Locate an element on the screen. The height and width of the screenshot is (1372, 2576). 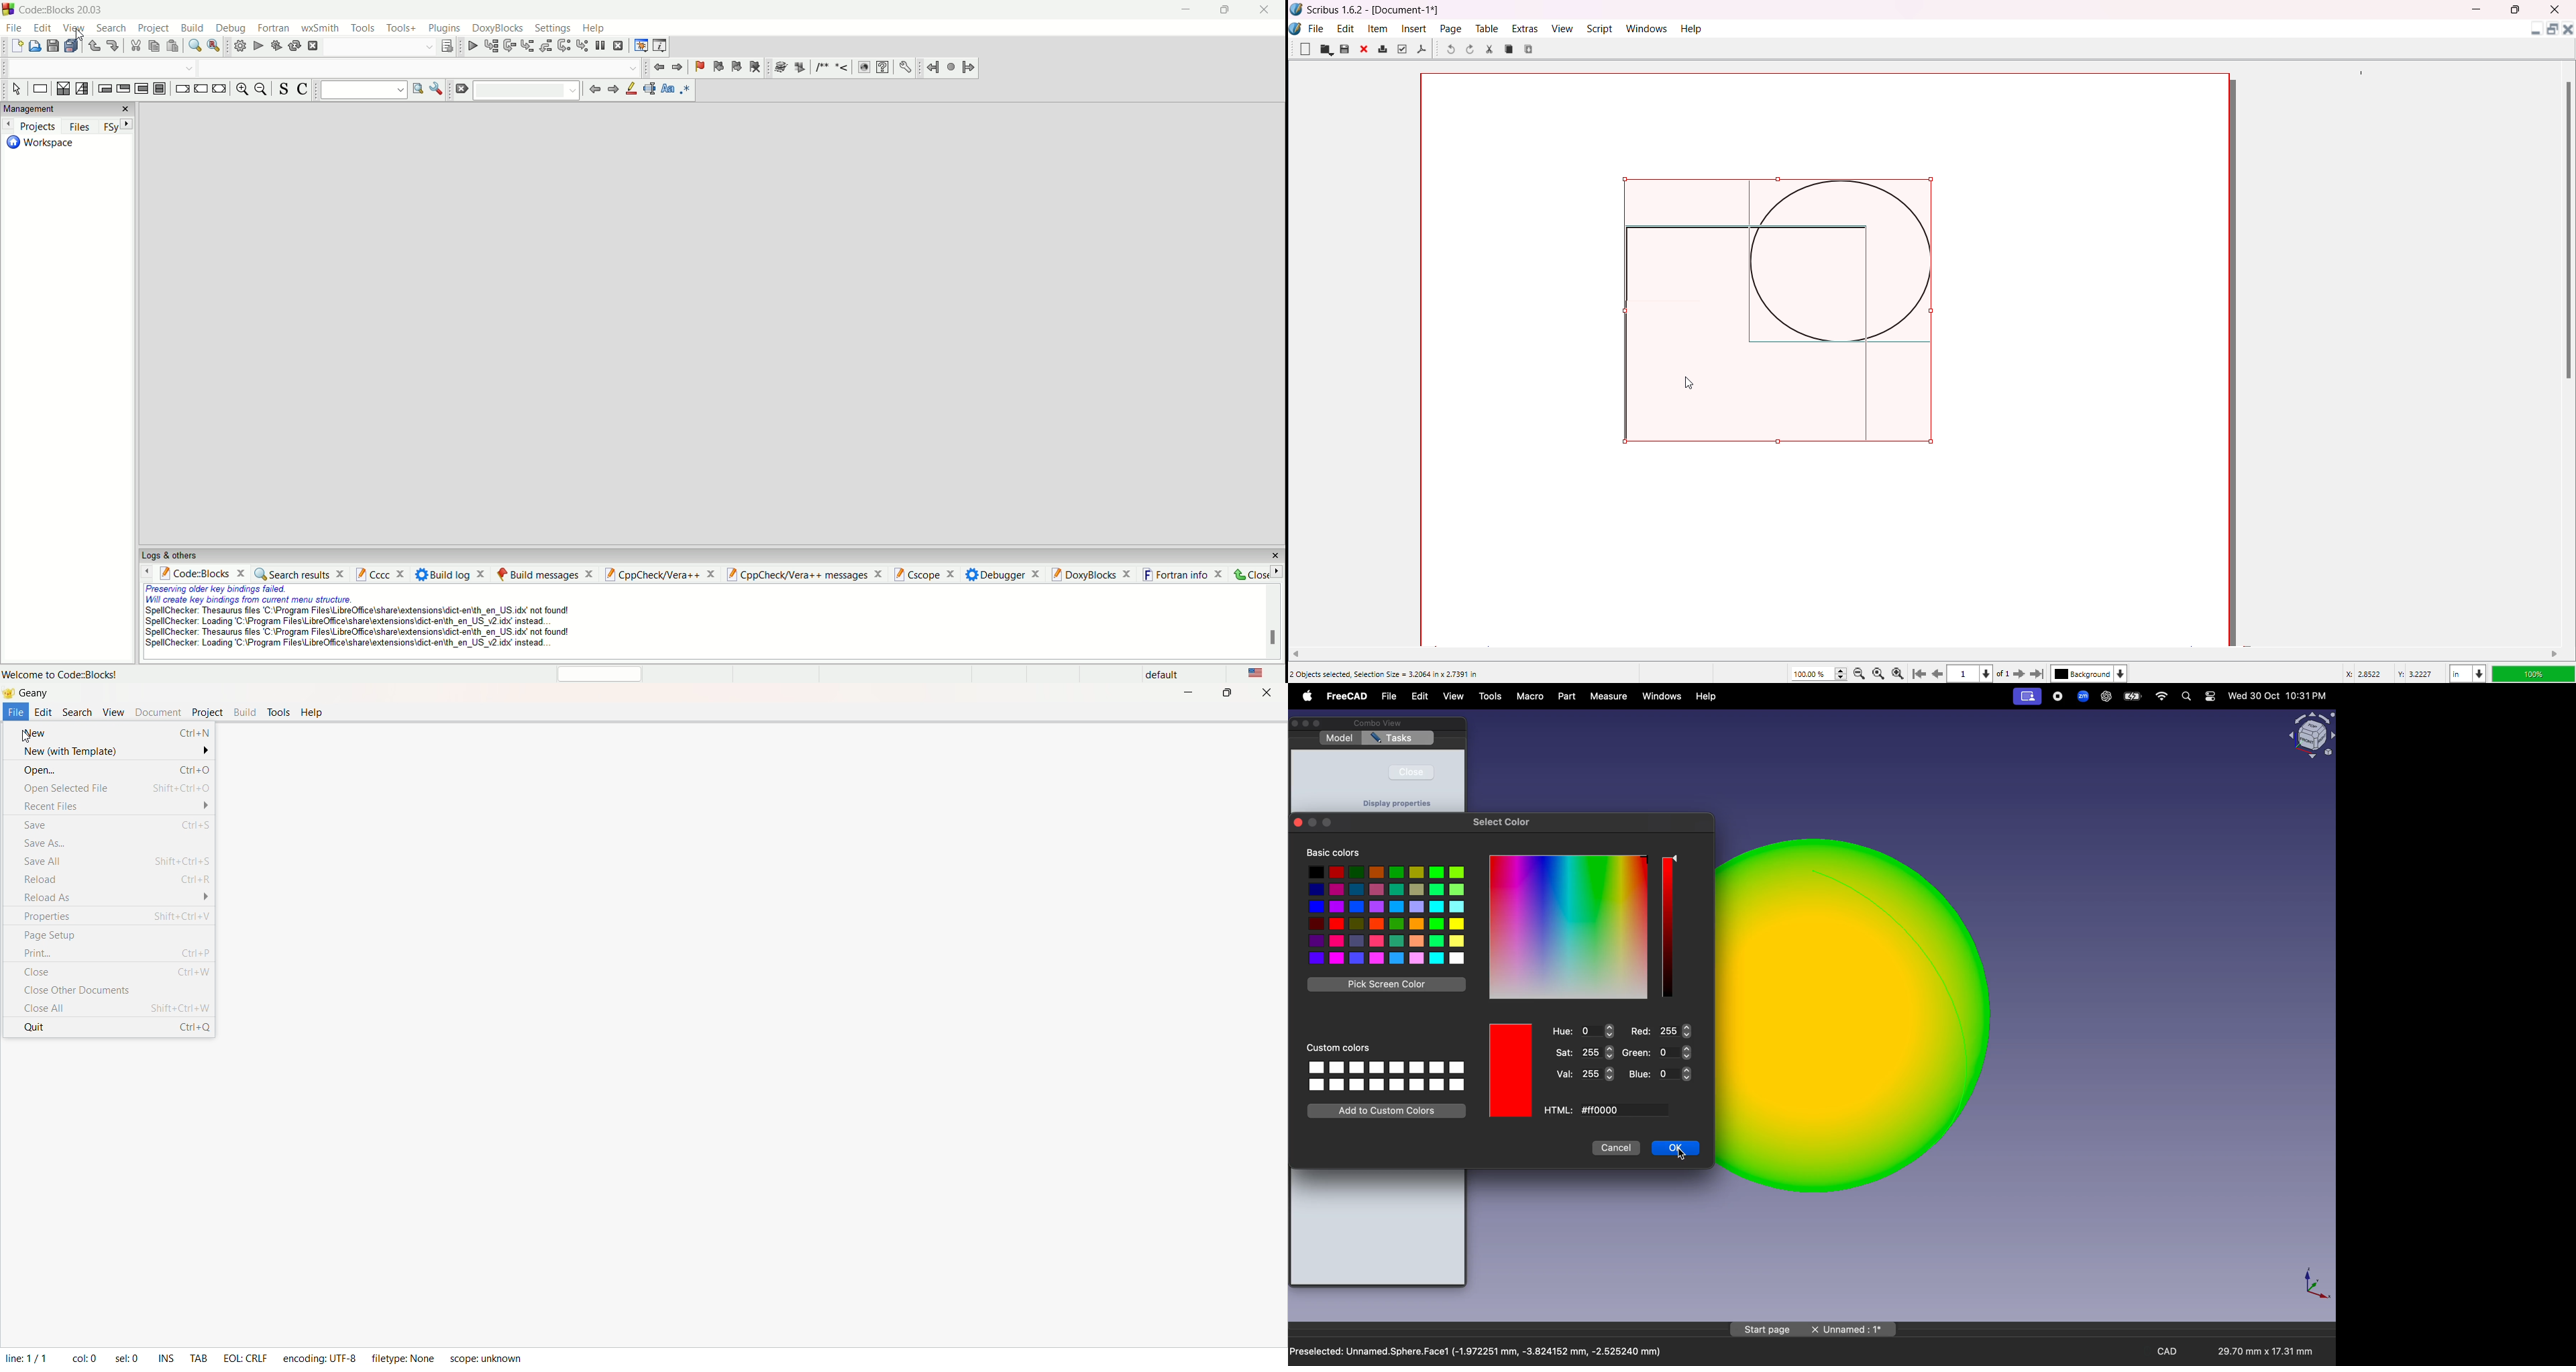
tools+ is located at coordinates (401, 26).